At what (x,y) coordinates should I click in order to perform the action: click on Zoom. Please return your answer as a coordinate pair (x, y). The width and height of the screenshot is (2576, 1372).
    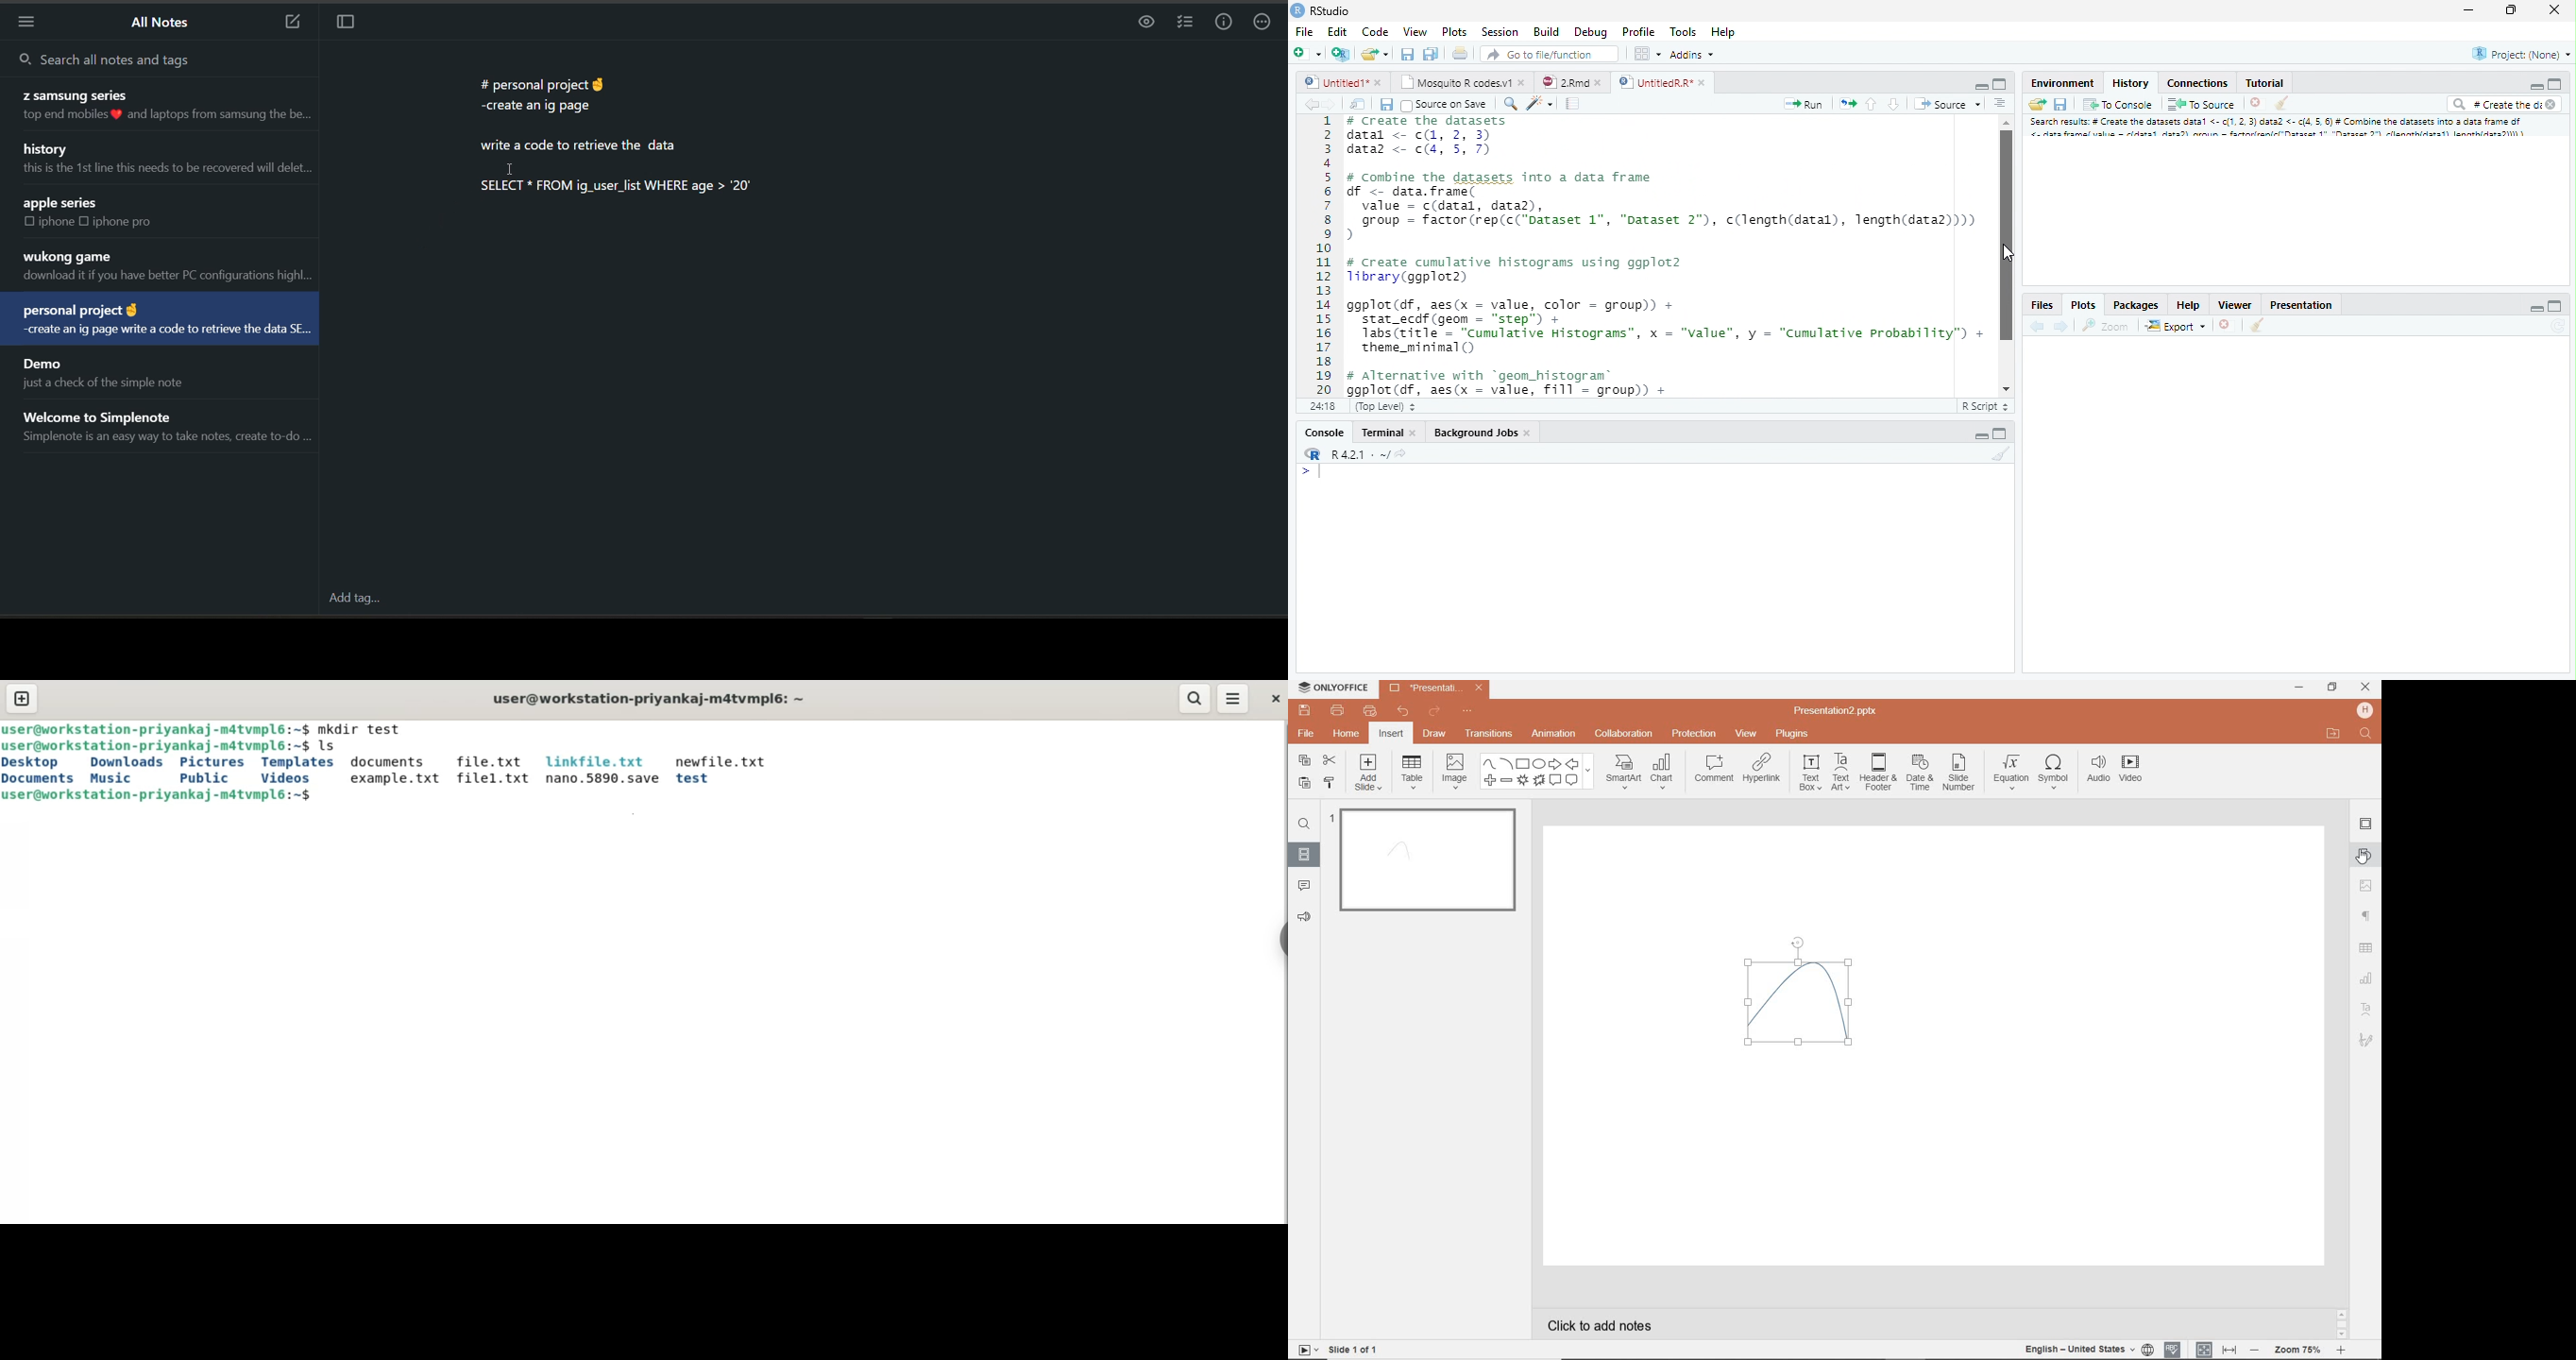
    Looking at the image, I should click on (2104, 327).